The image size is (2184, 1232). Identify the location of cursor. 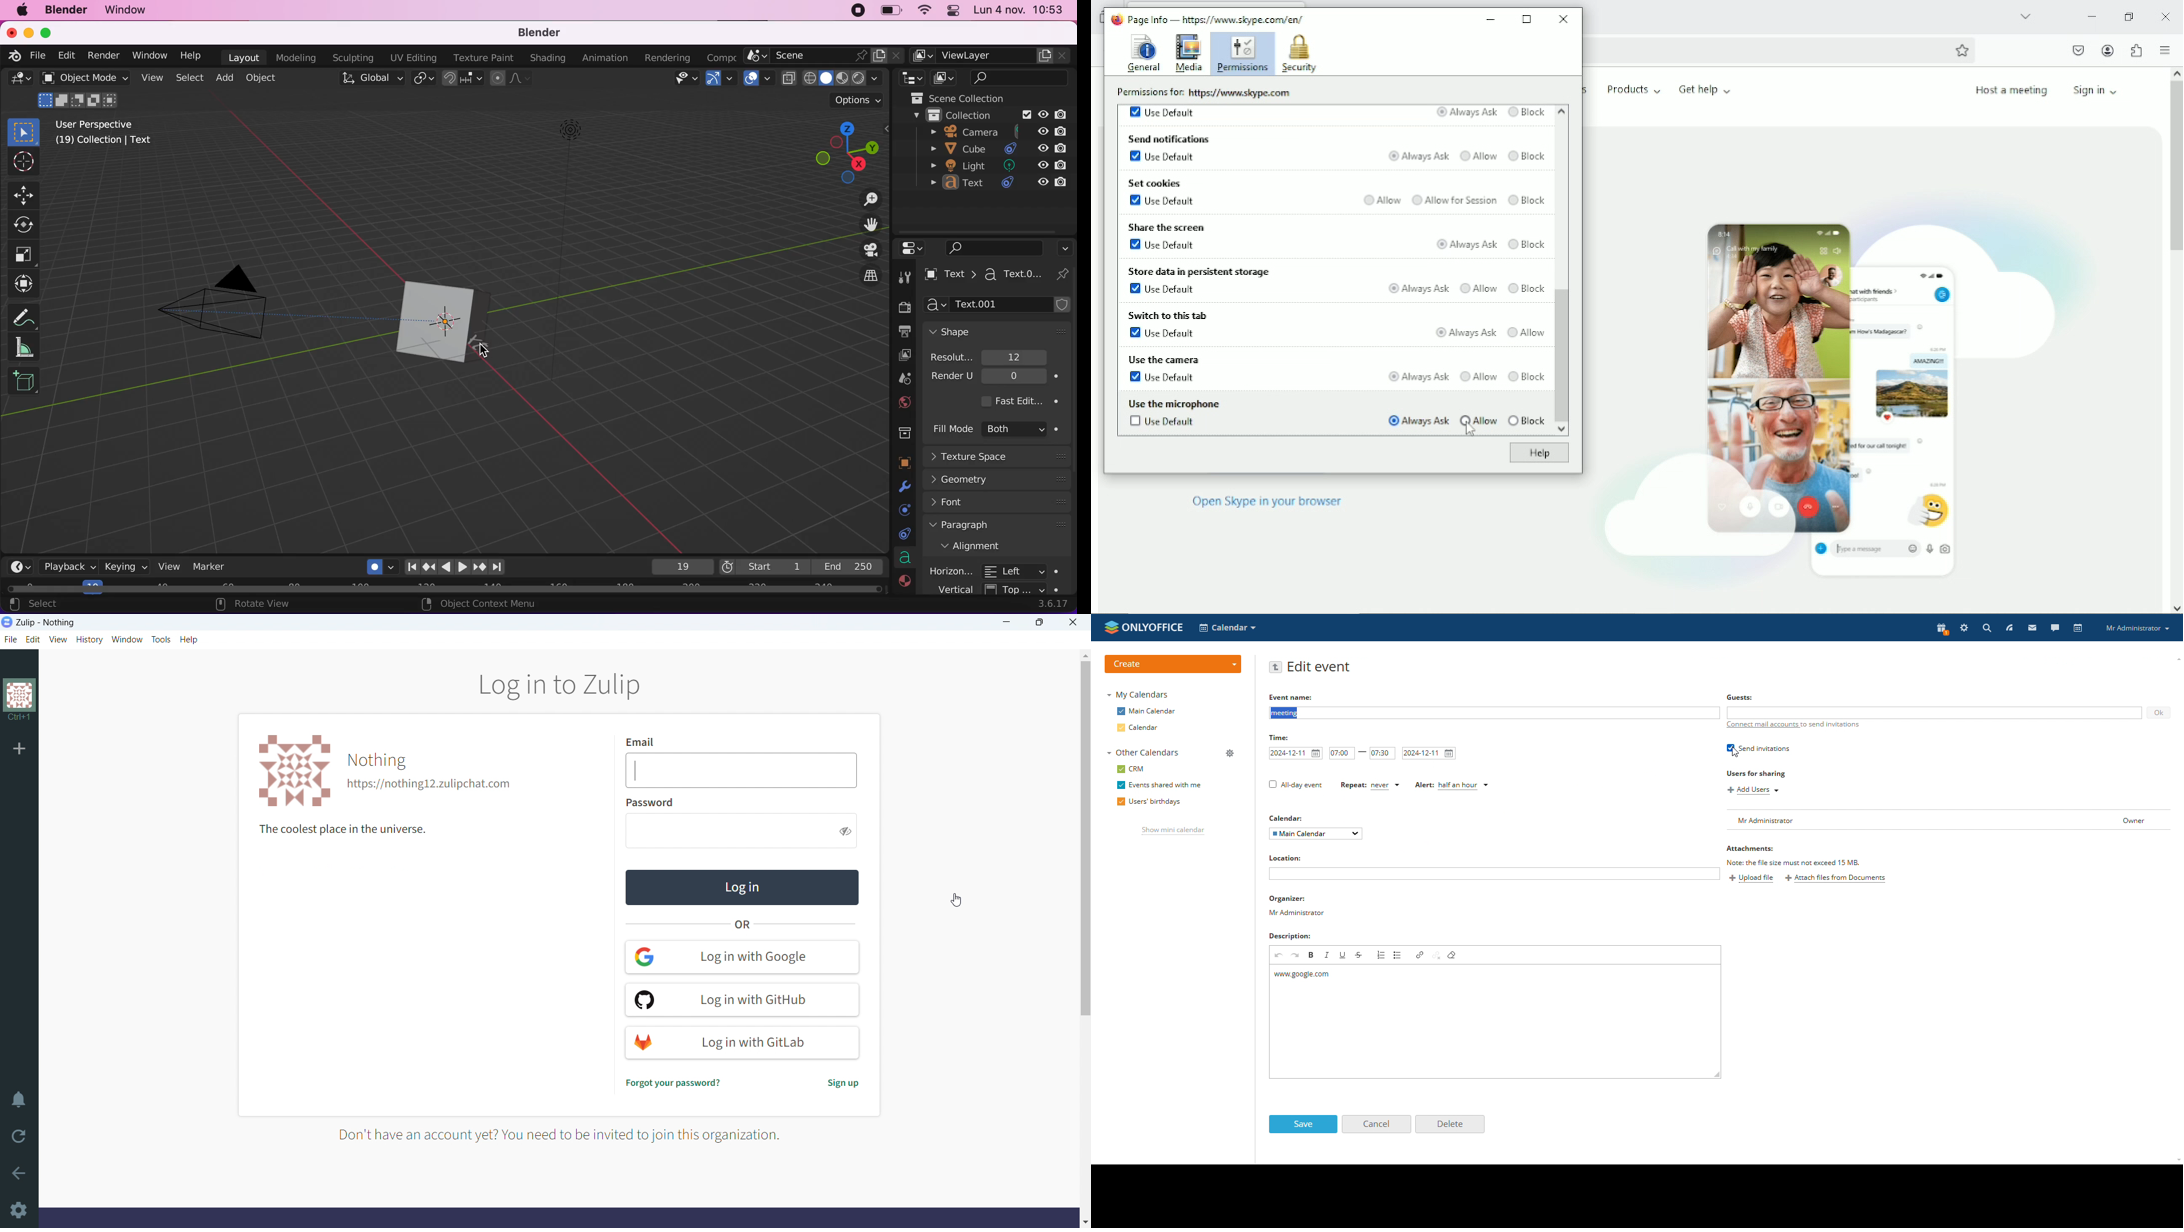
(1737, 753).